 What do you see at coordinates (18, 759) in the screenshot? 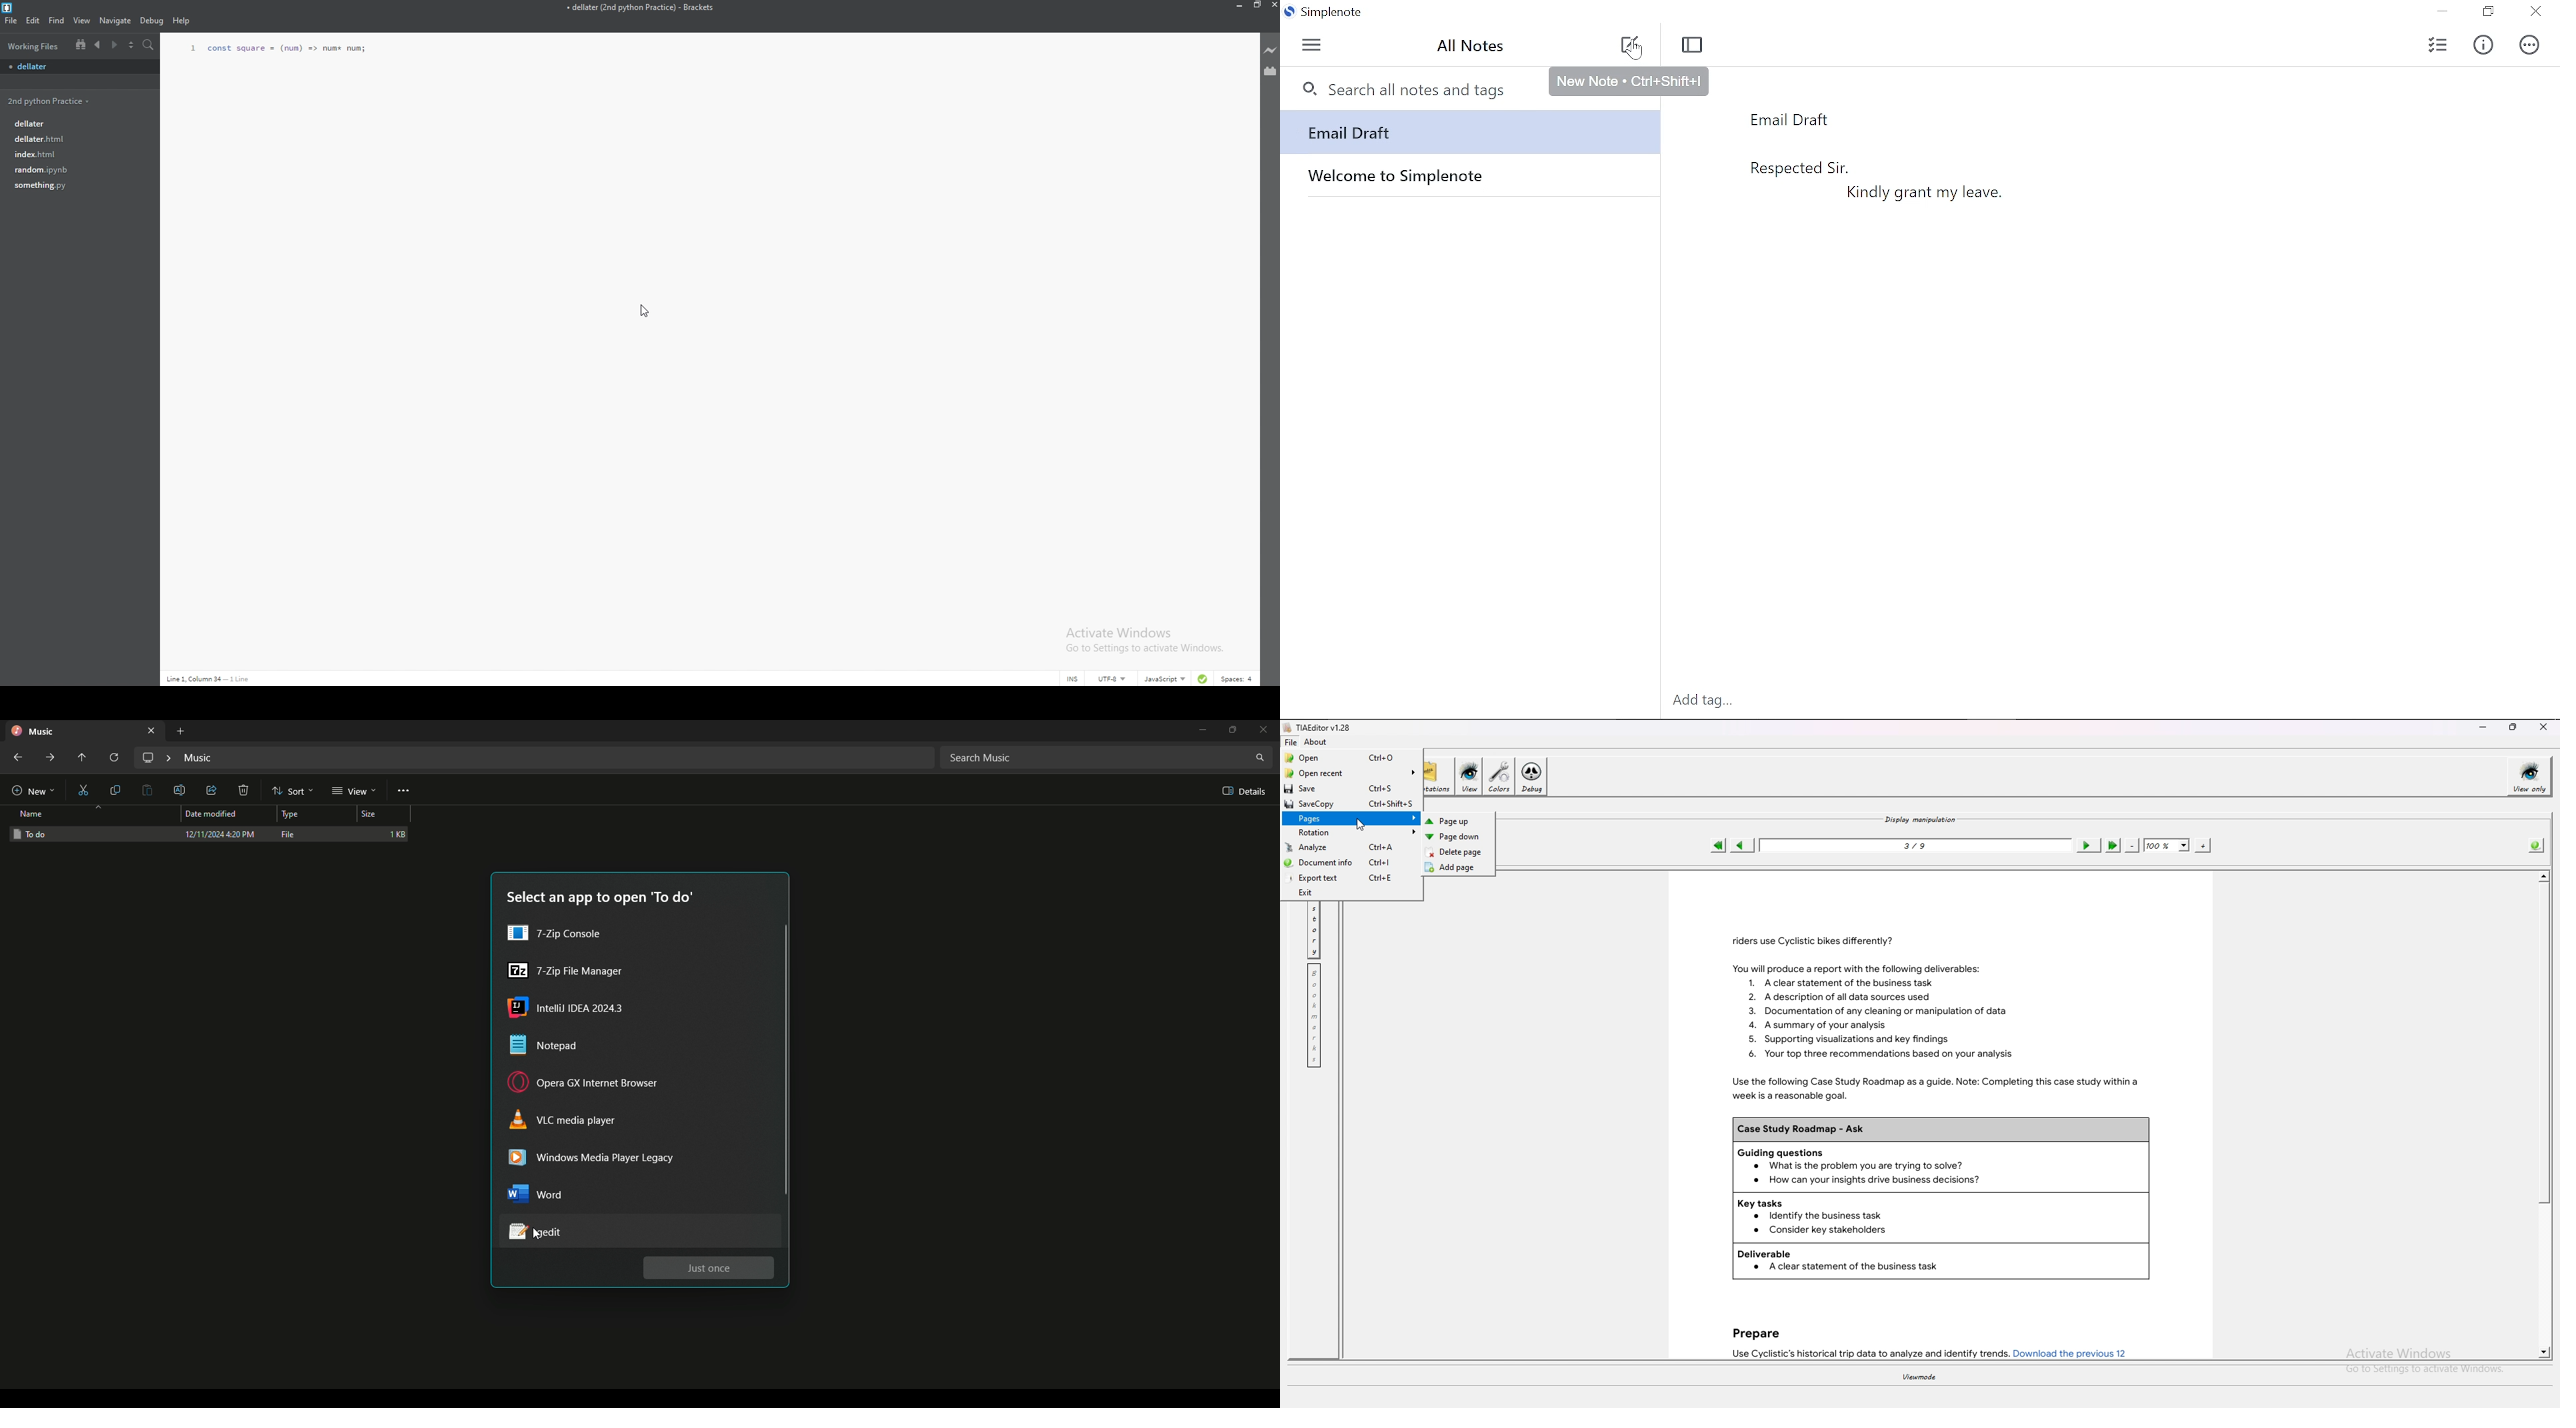
I see `back` at bounding box center [18, 759].